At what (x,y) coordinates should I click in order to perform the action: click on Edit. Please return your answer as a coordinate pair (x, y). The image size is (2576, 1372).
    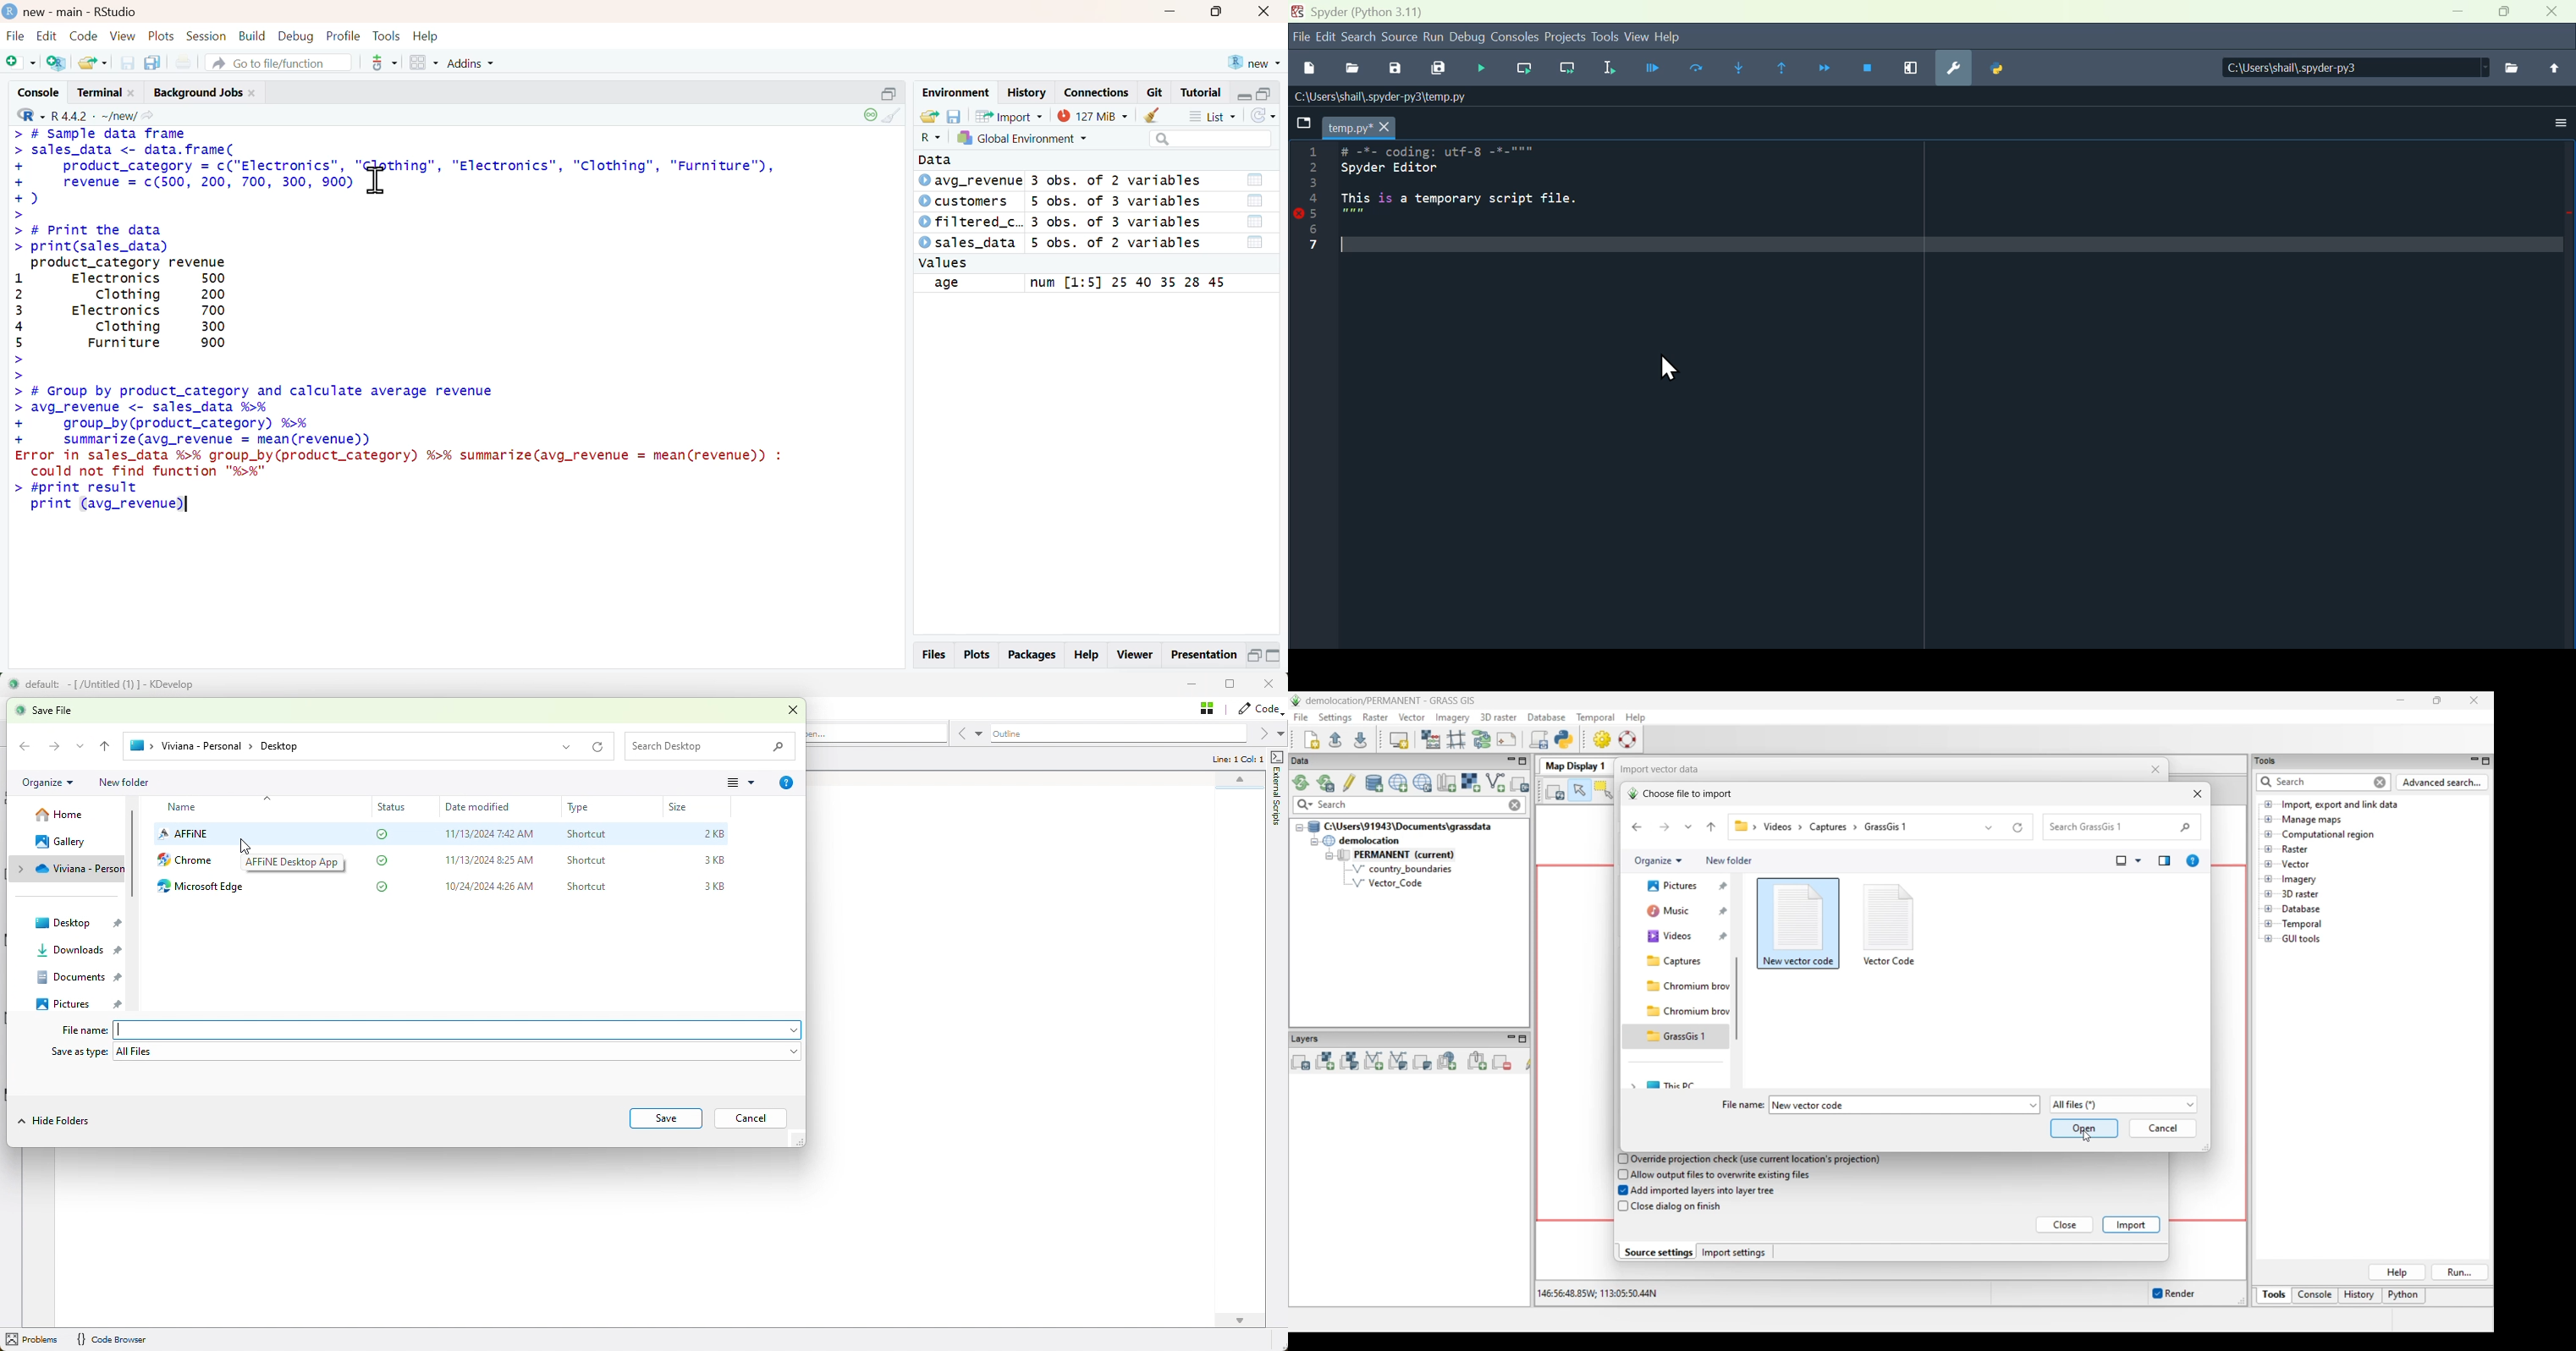
    Looking at the image, I should click on (46, 37).